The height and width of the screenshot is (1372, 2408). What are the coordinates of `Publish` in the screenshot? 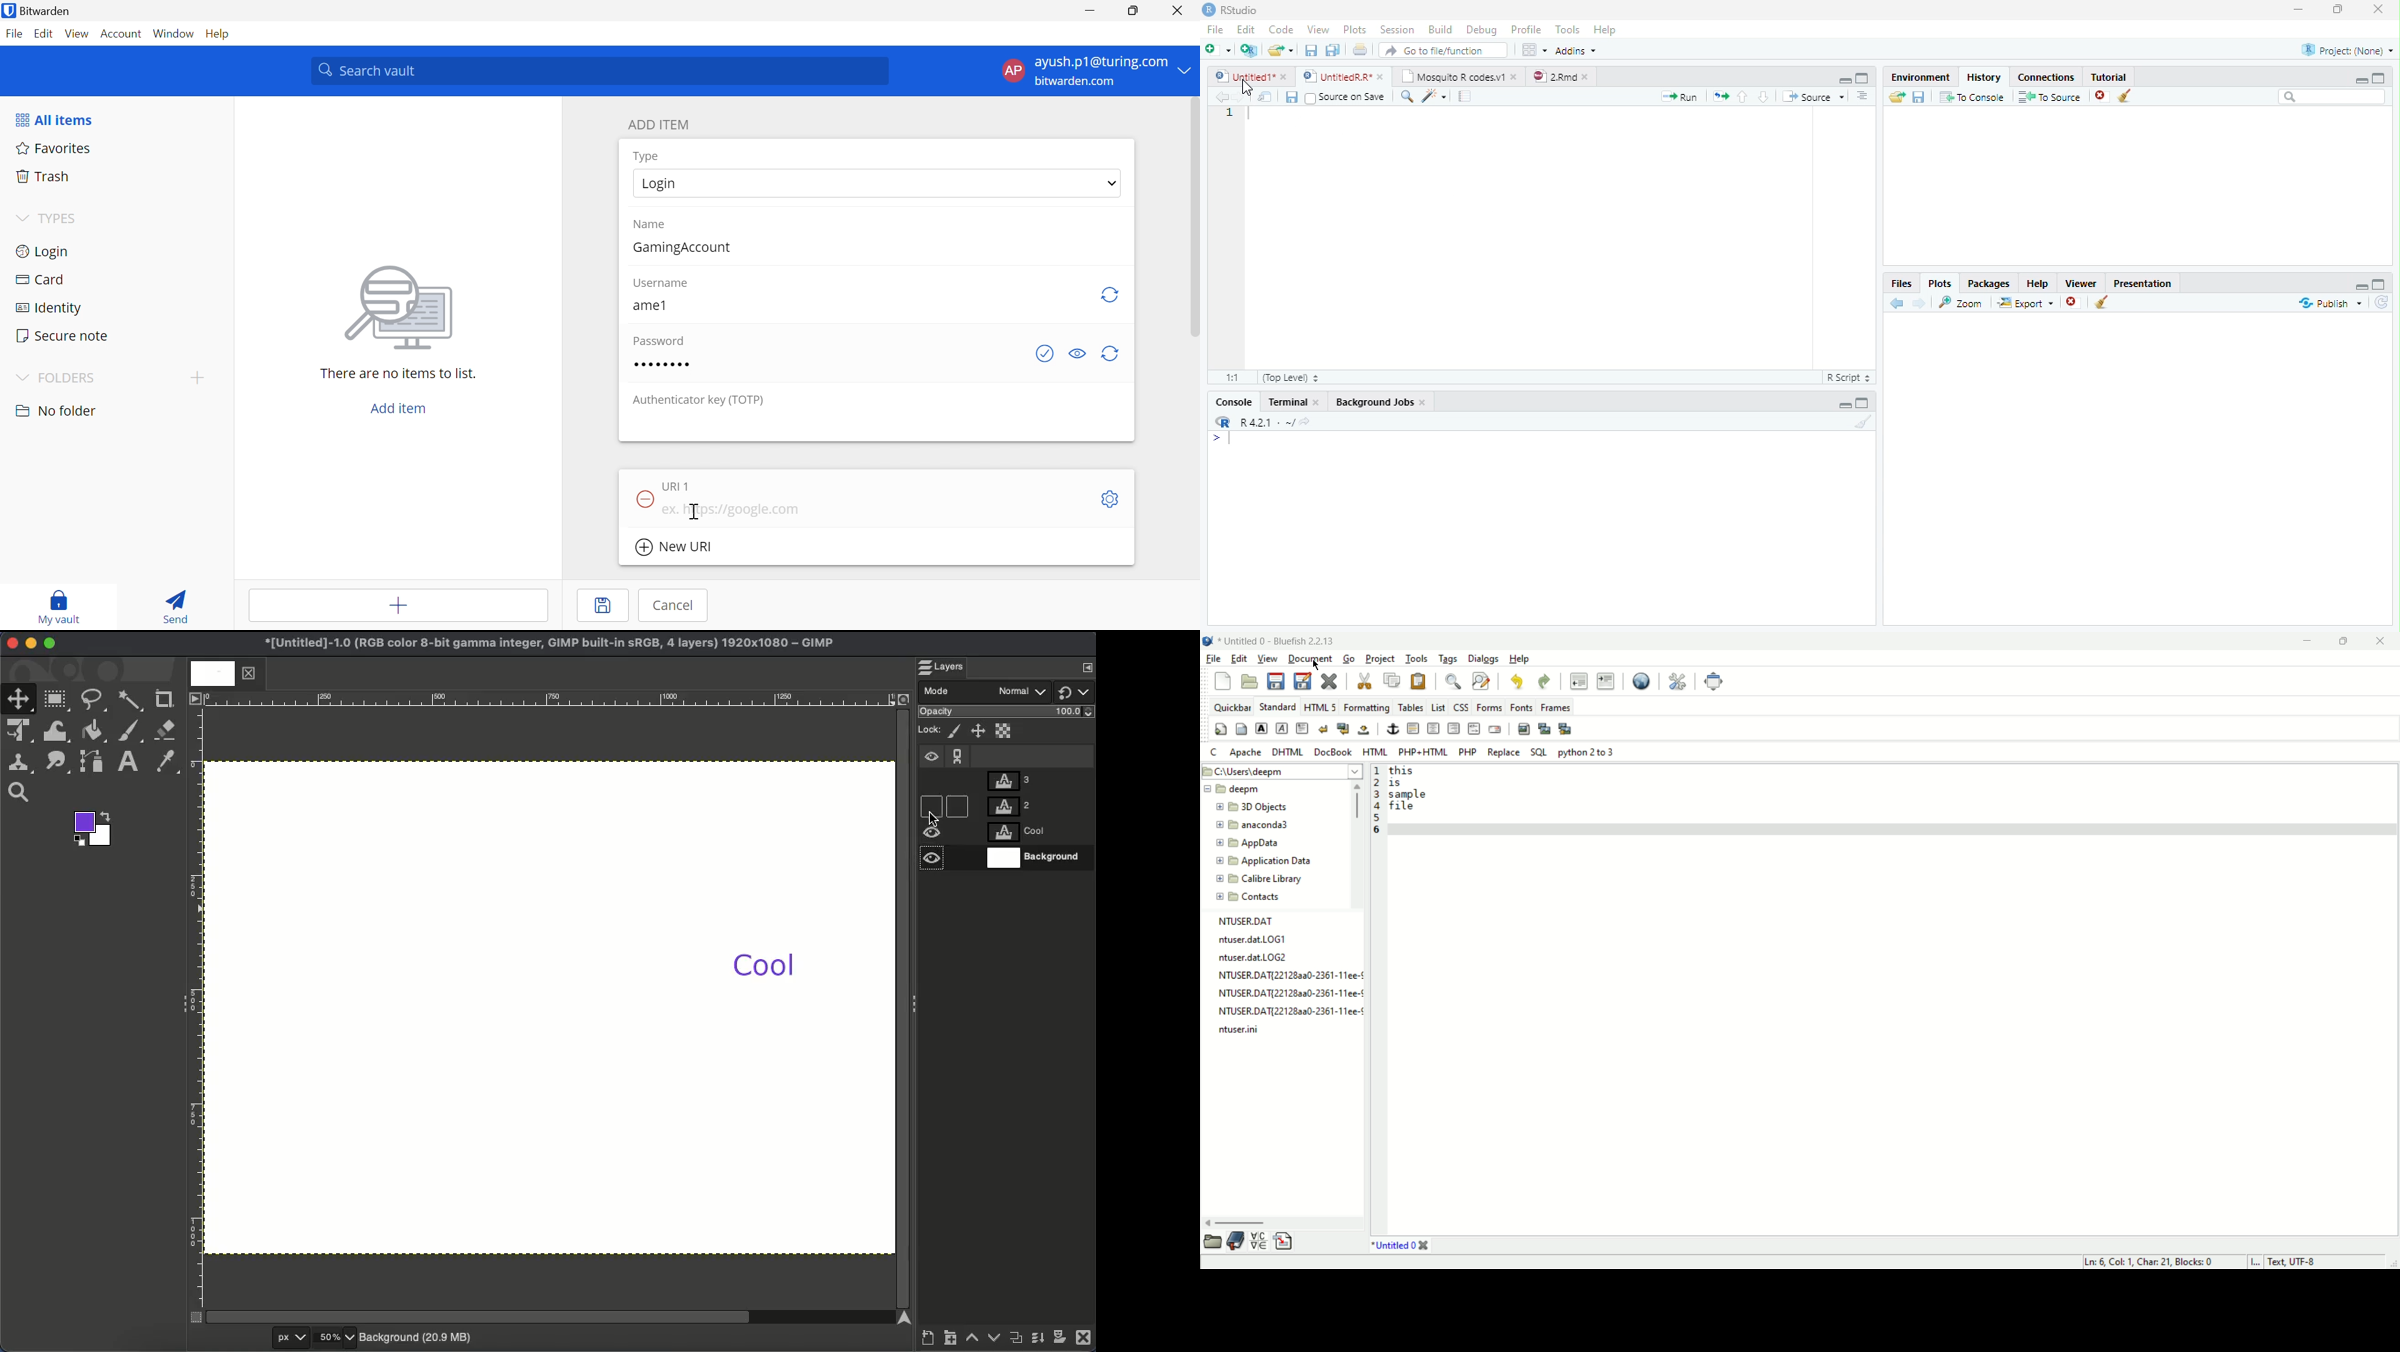 It's located at (2328, 304).